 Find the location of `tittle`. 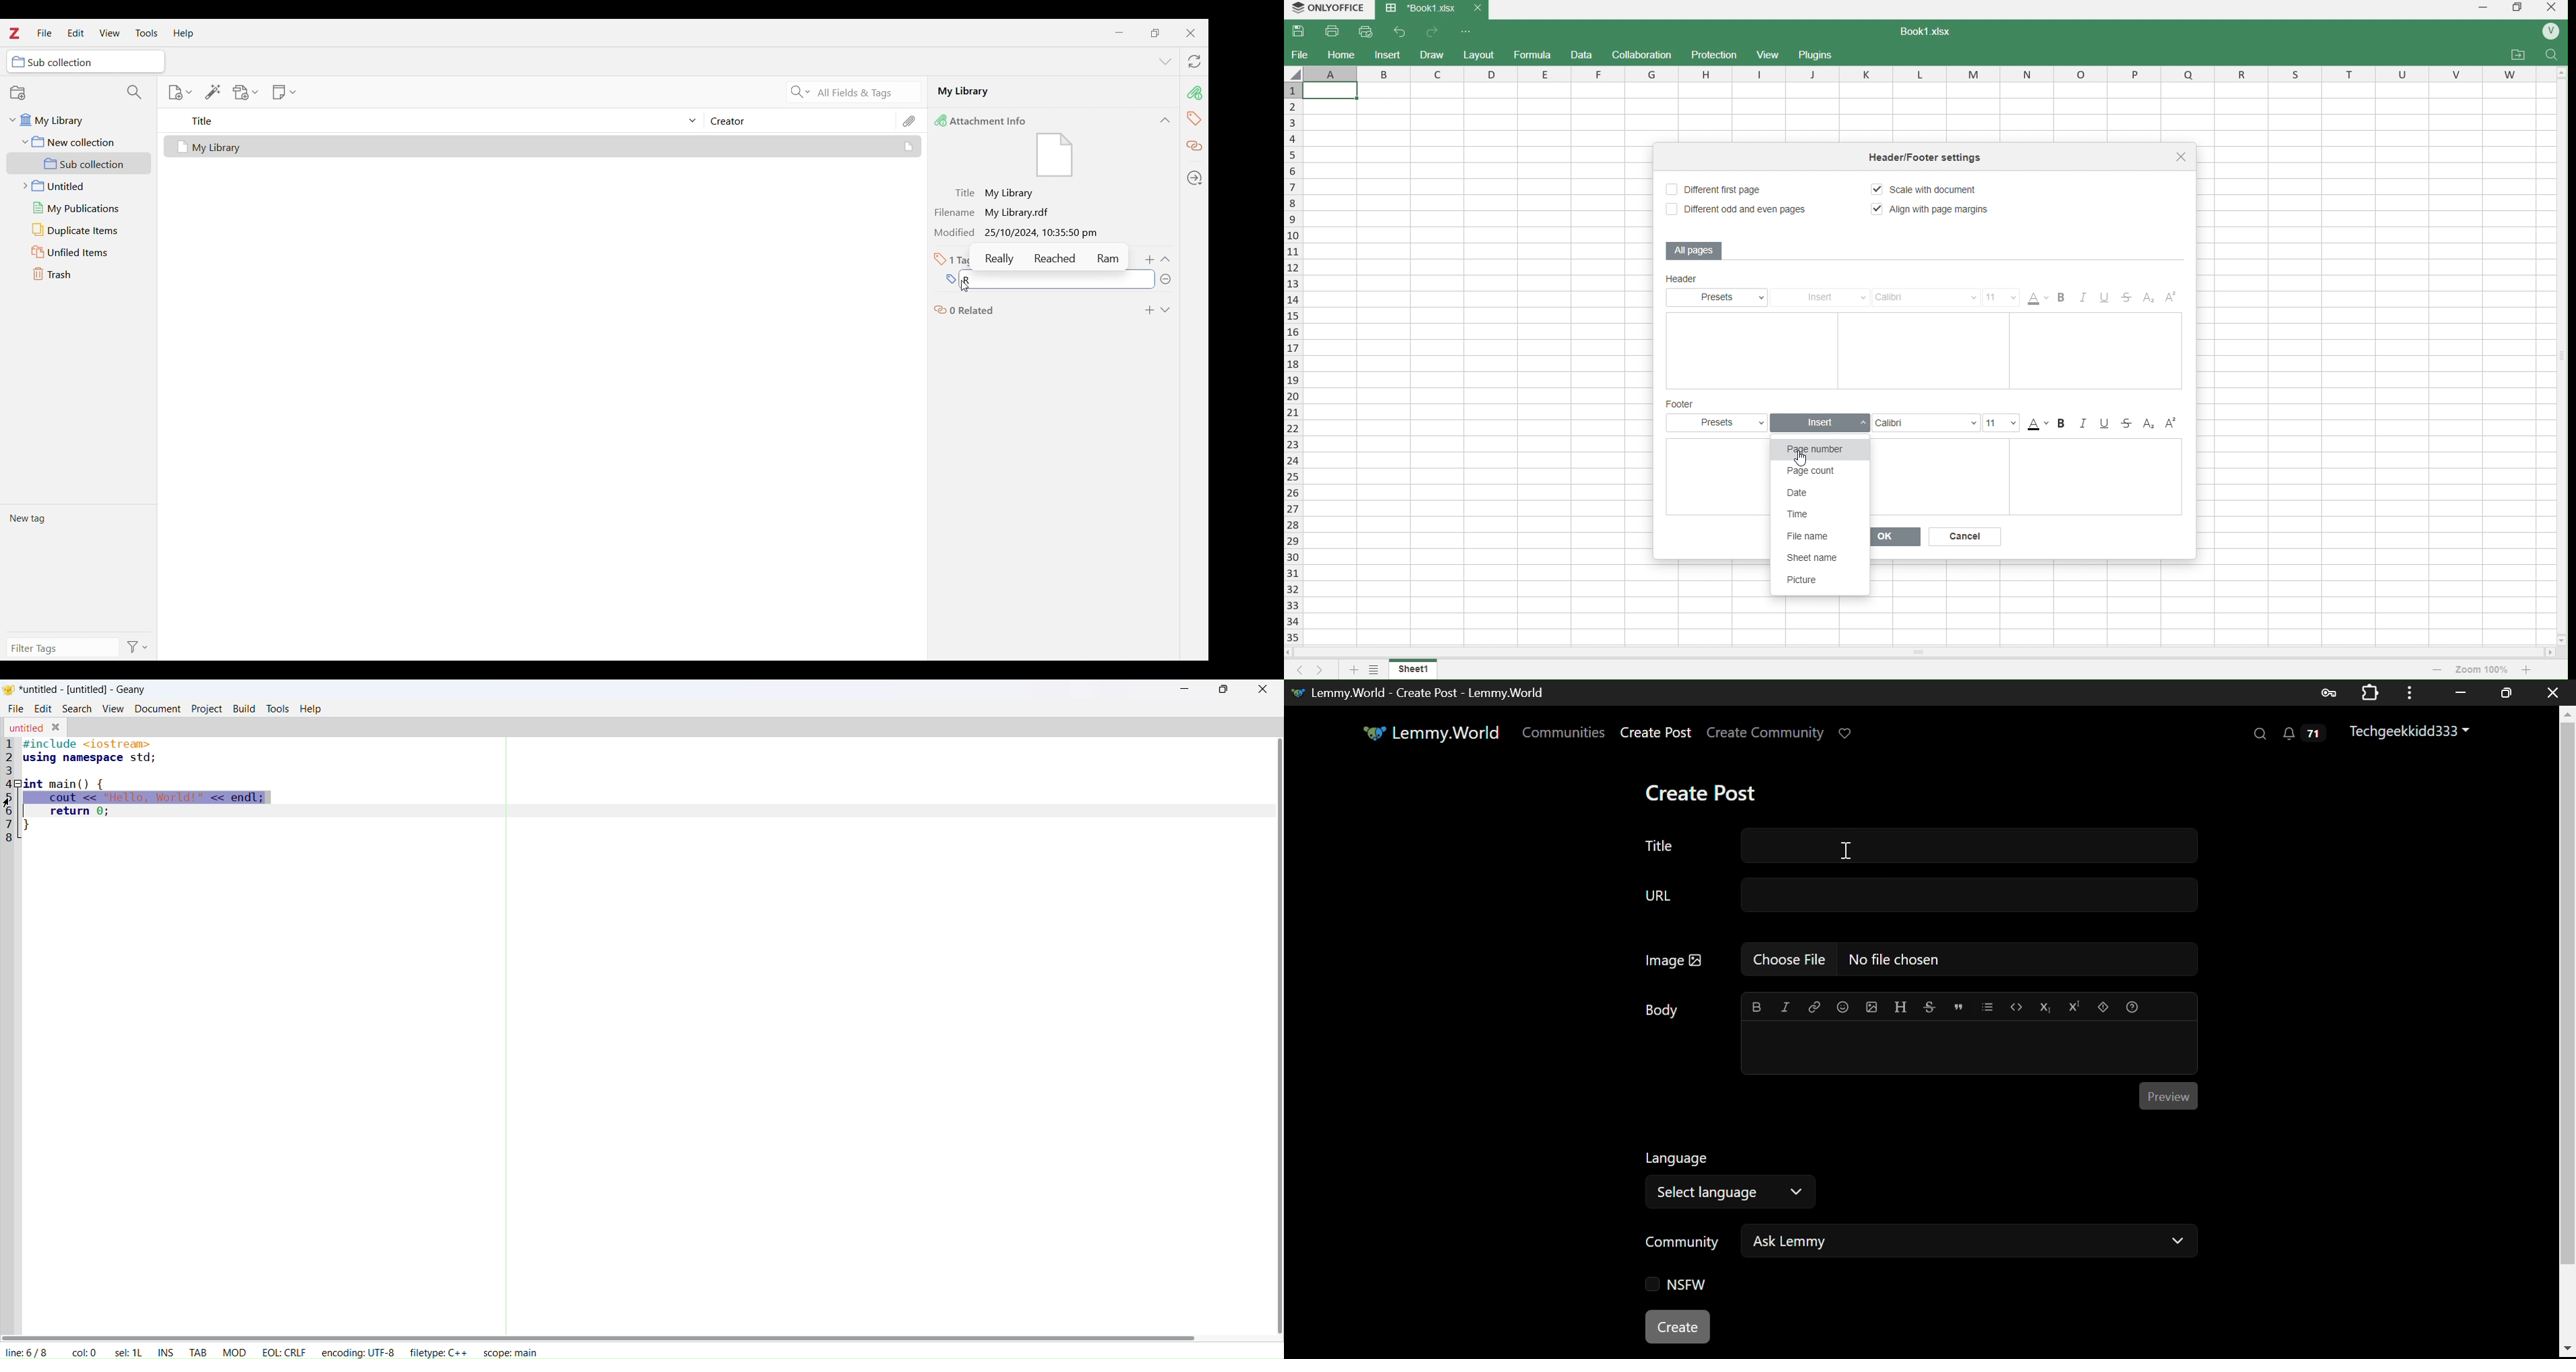

tittle is located at coordinates (1942, 159).